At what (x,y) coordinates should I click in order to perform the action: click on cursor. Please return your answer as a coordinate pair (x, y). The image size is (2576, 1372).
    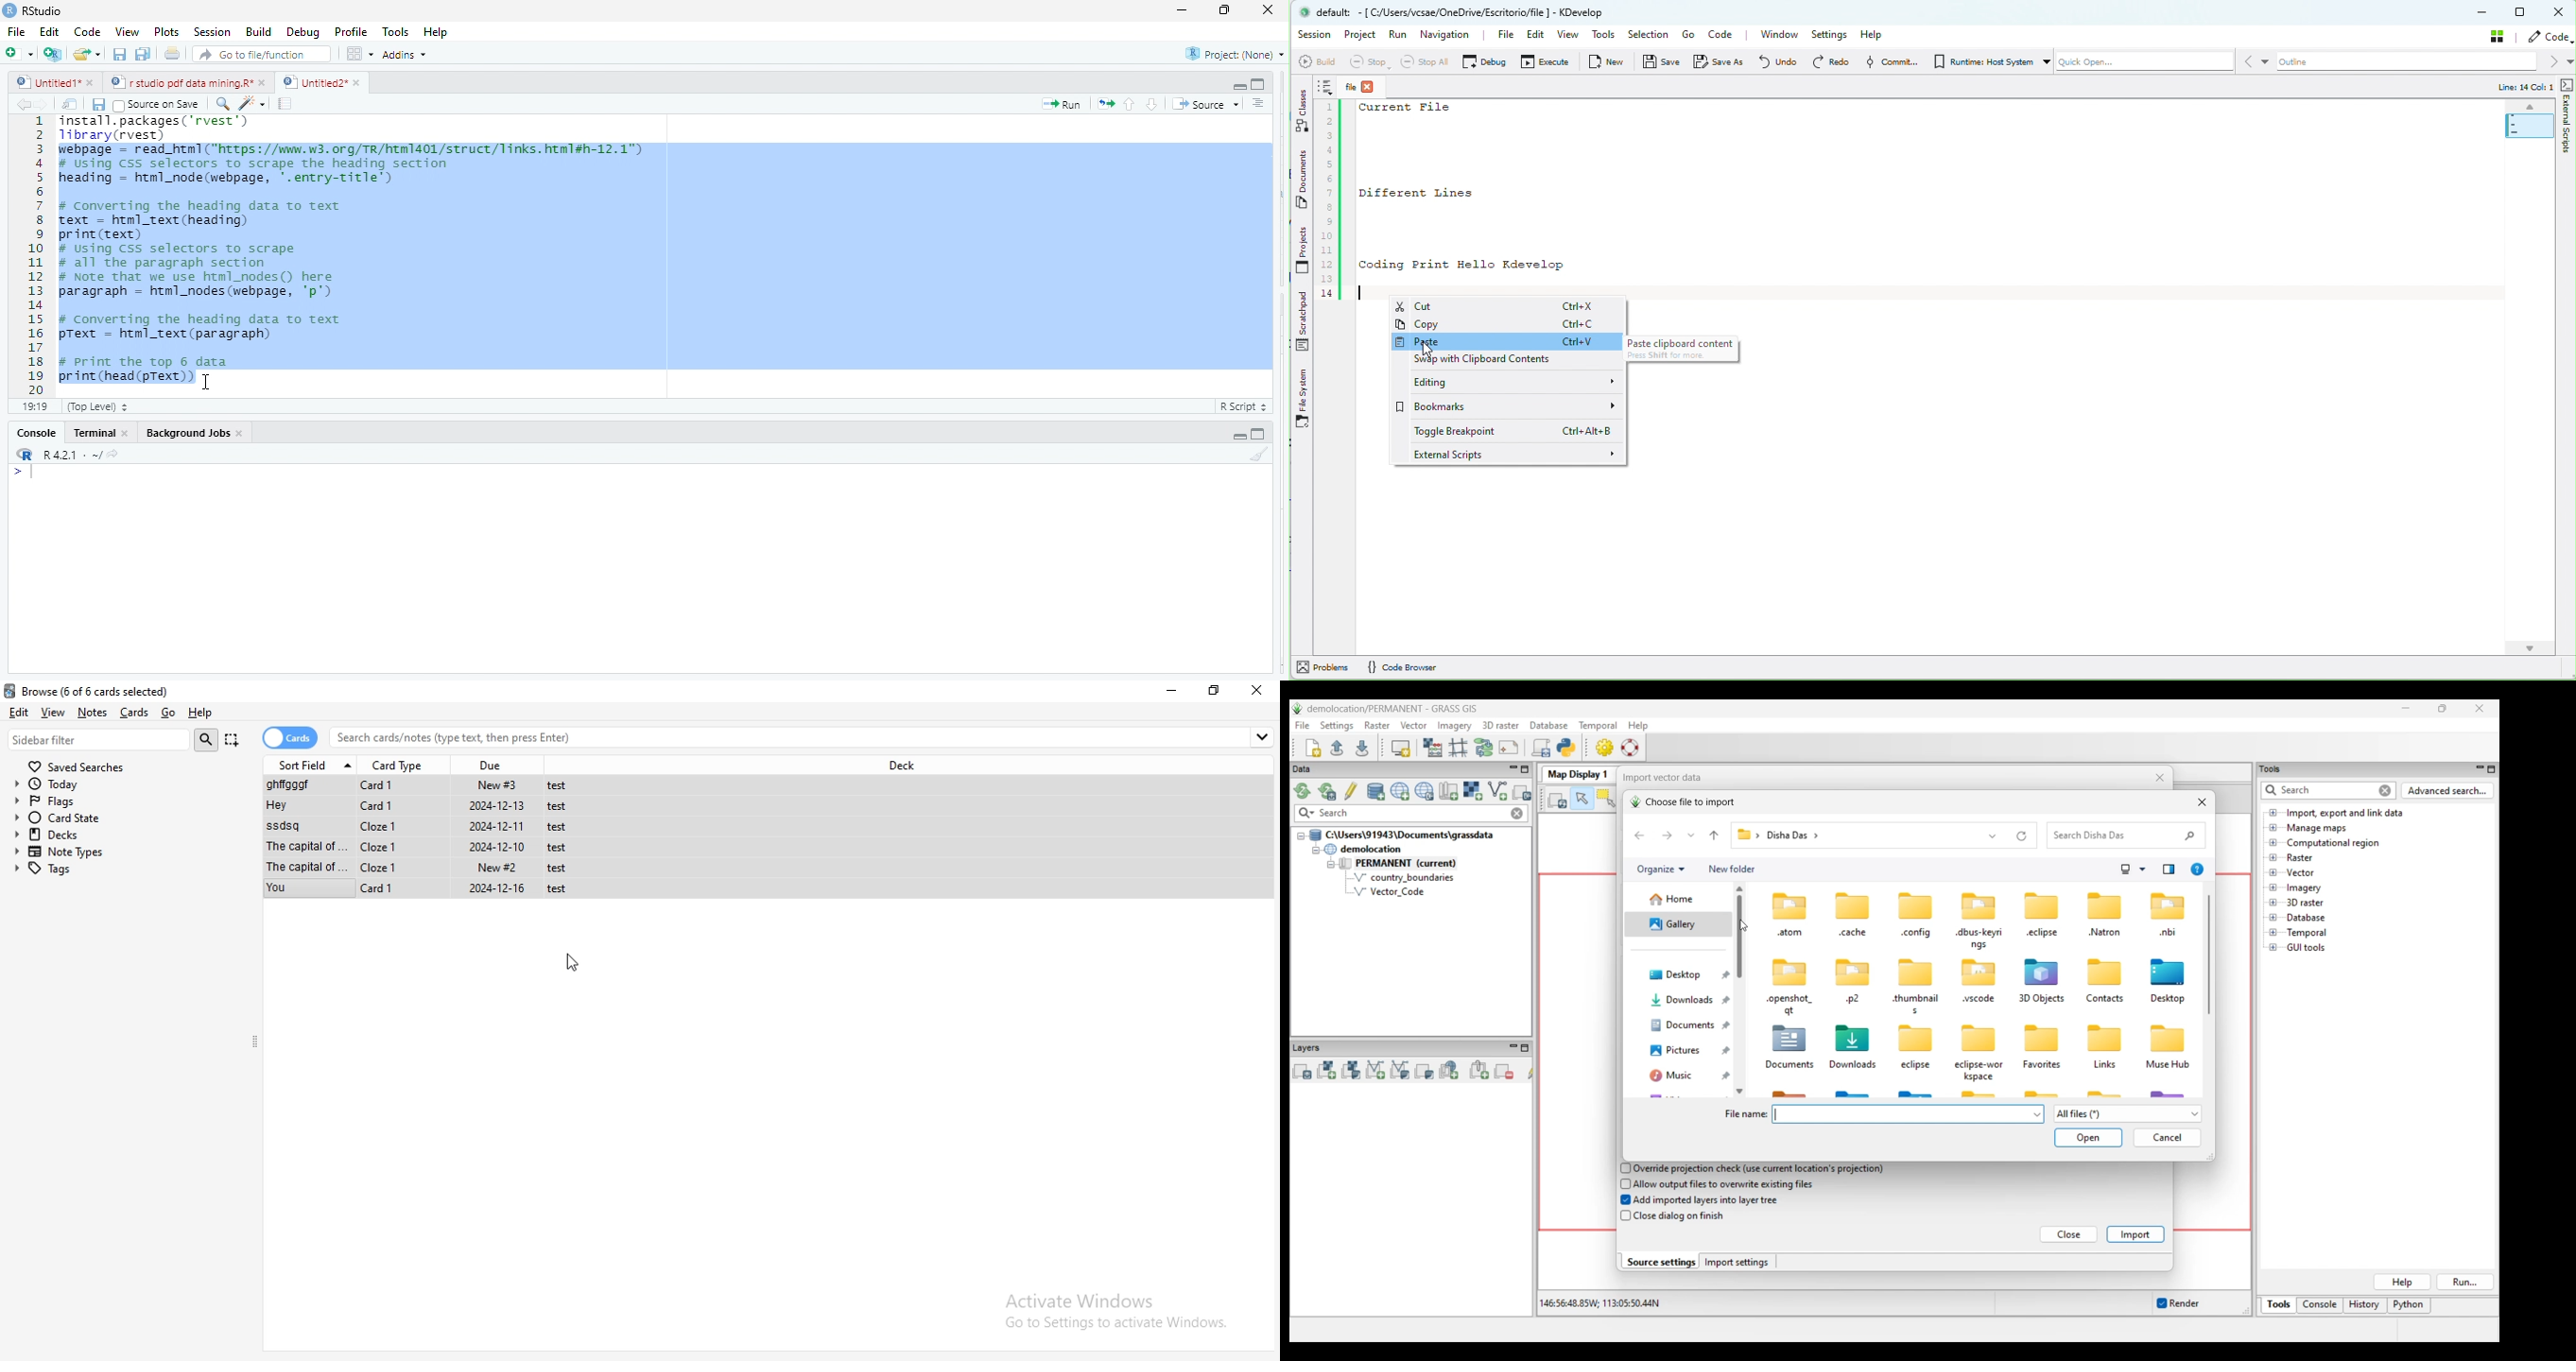
    Looking at the image, I should click on (577, 964).